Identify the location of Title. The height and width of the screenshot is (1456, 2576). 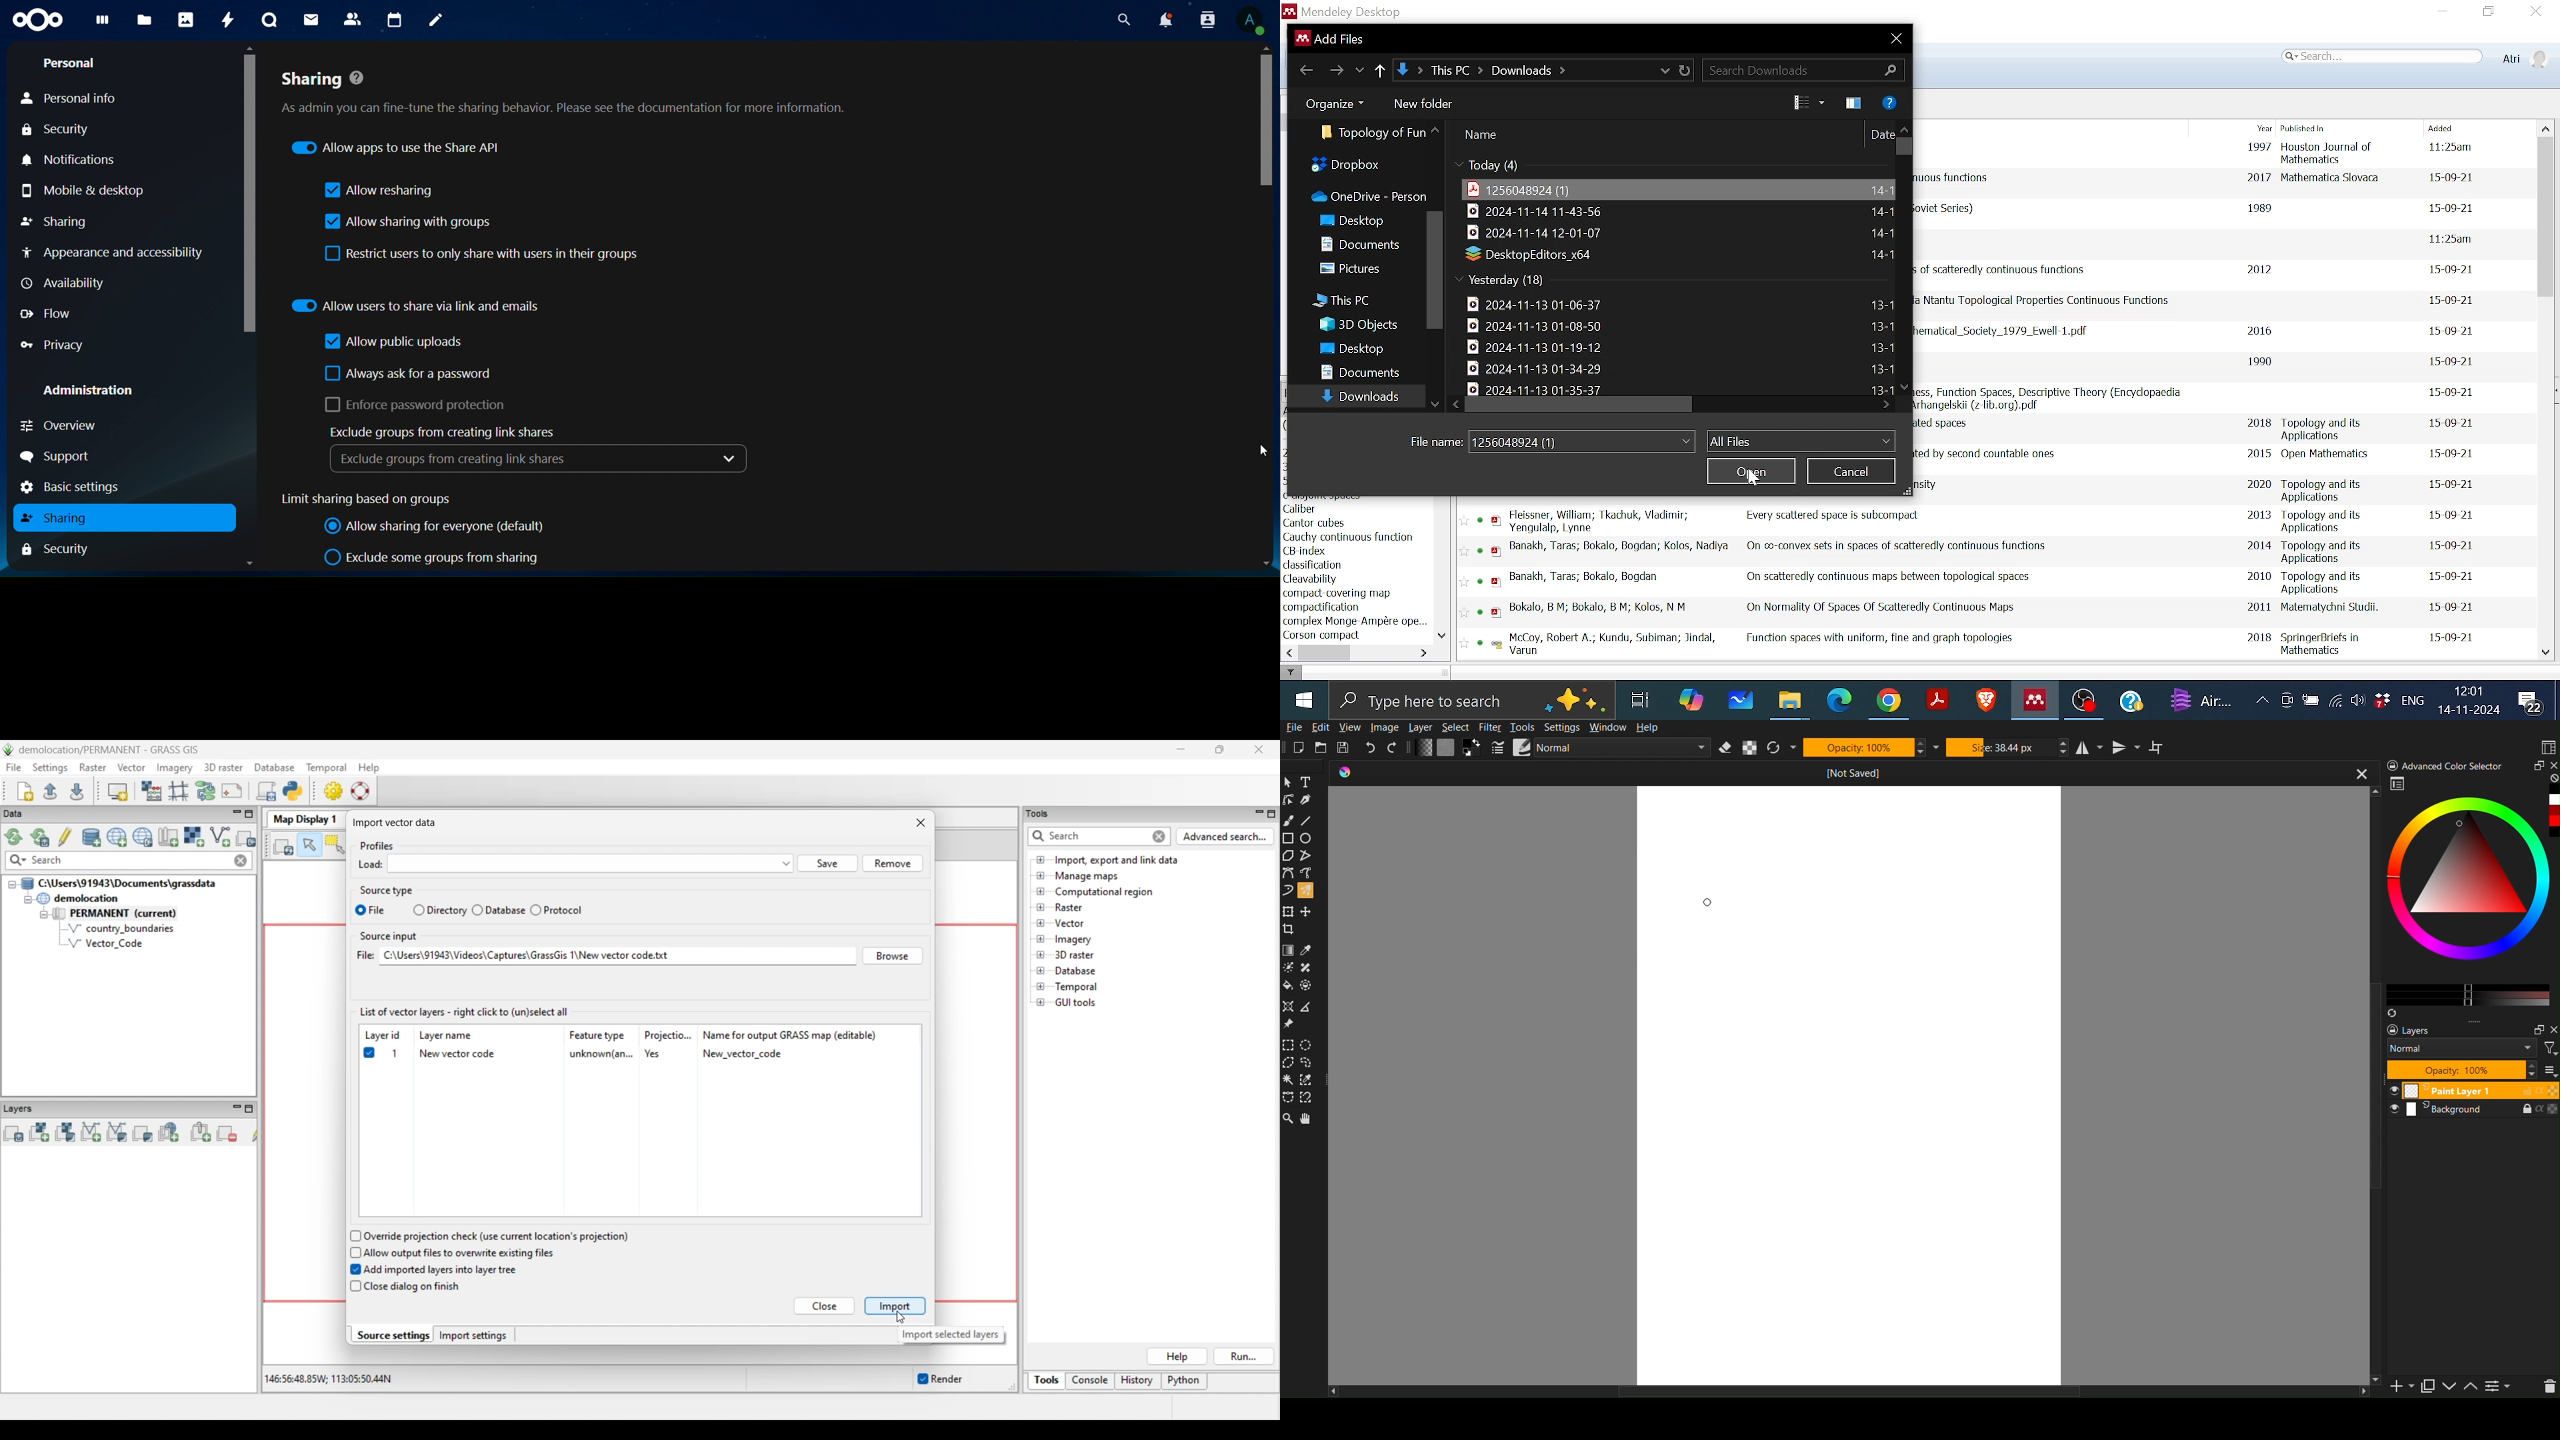
(1877, 638).